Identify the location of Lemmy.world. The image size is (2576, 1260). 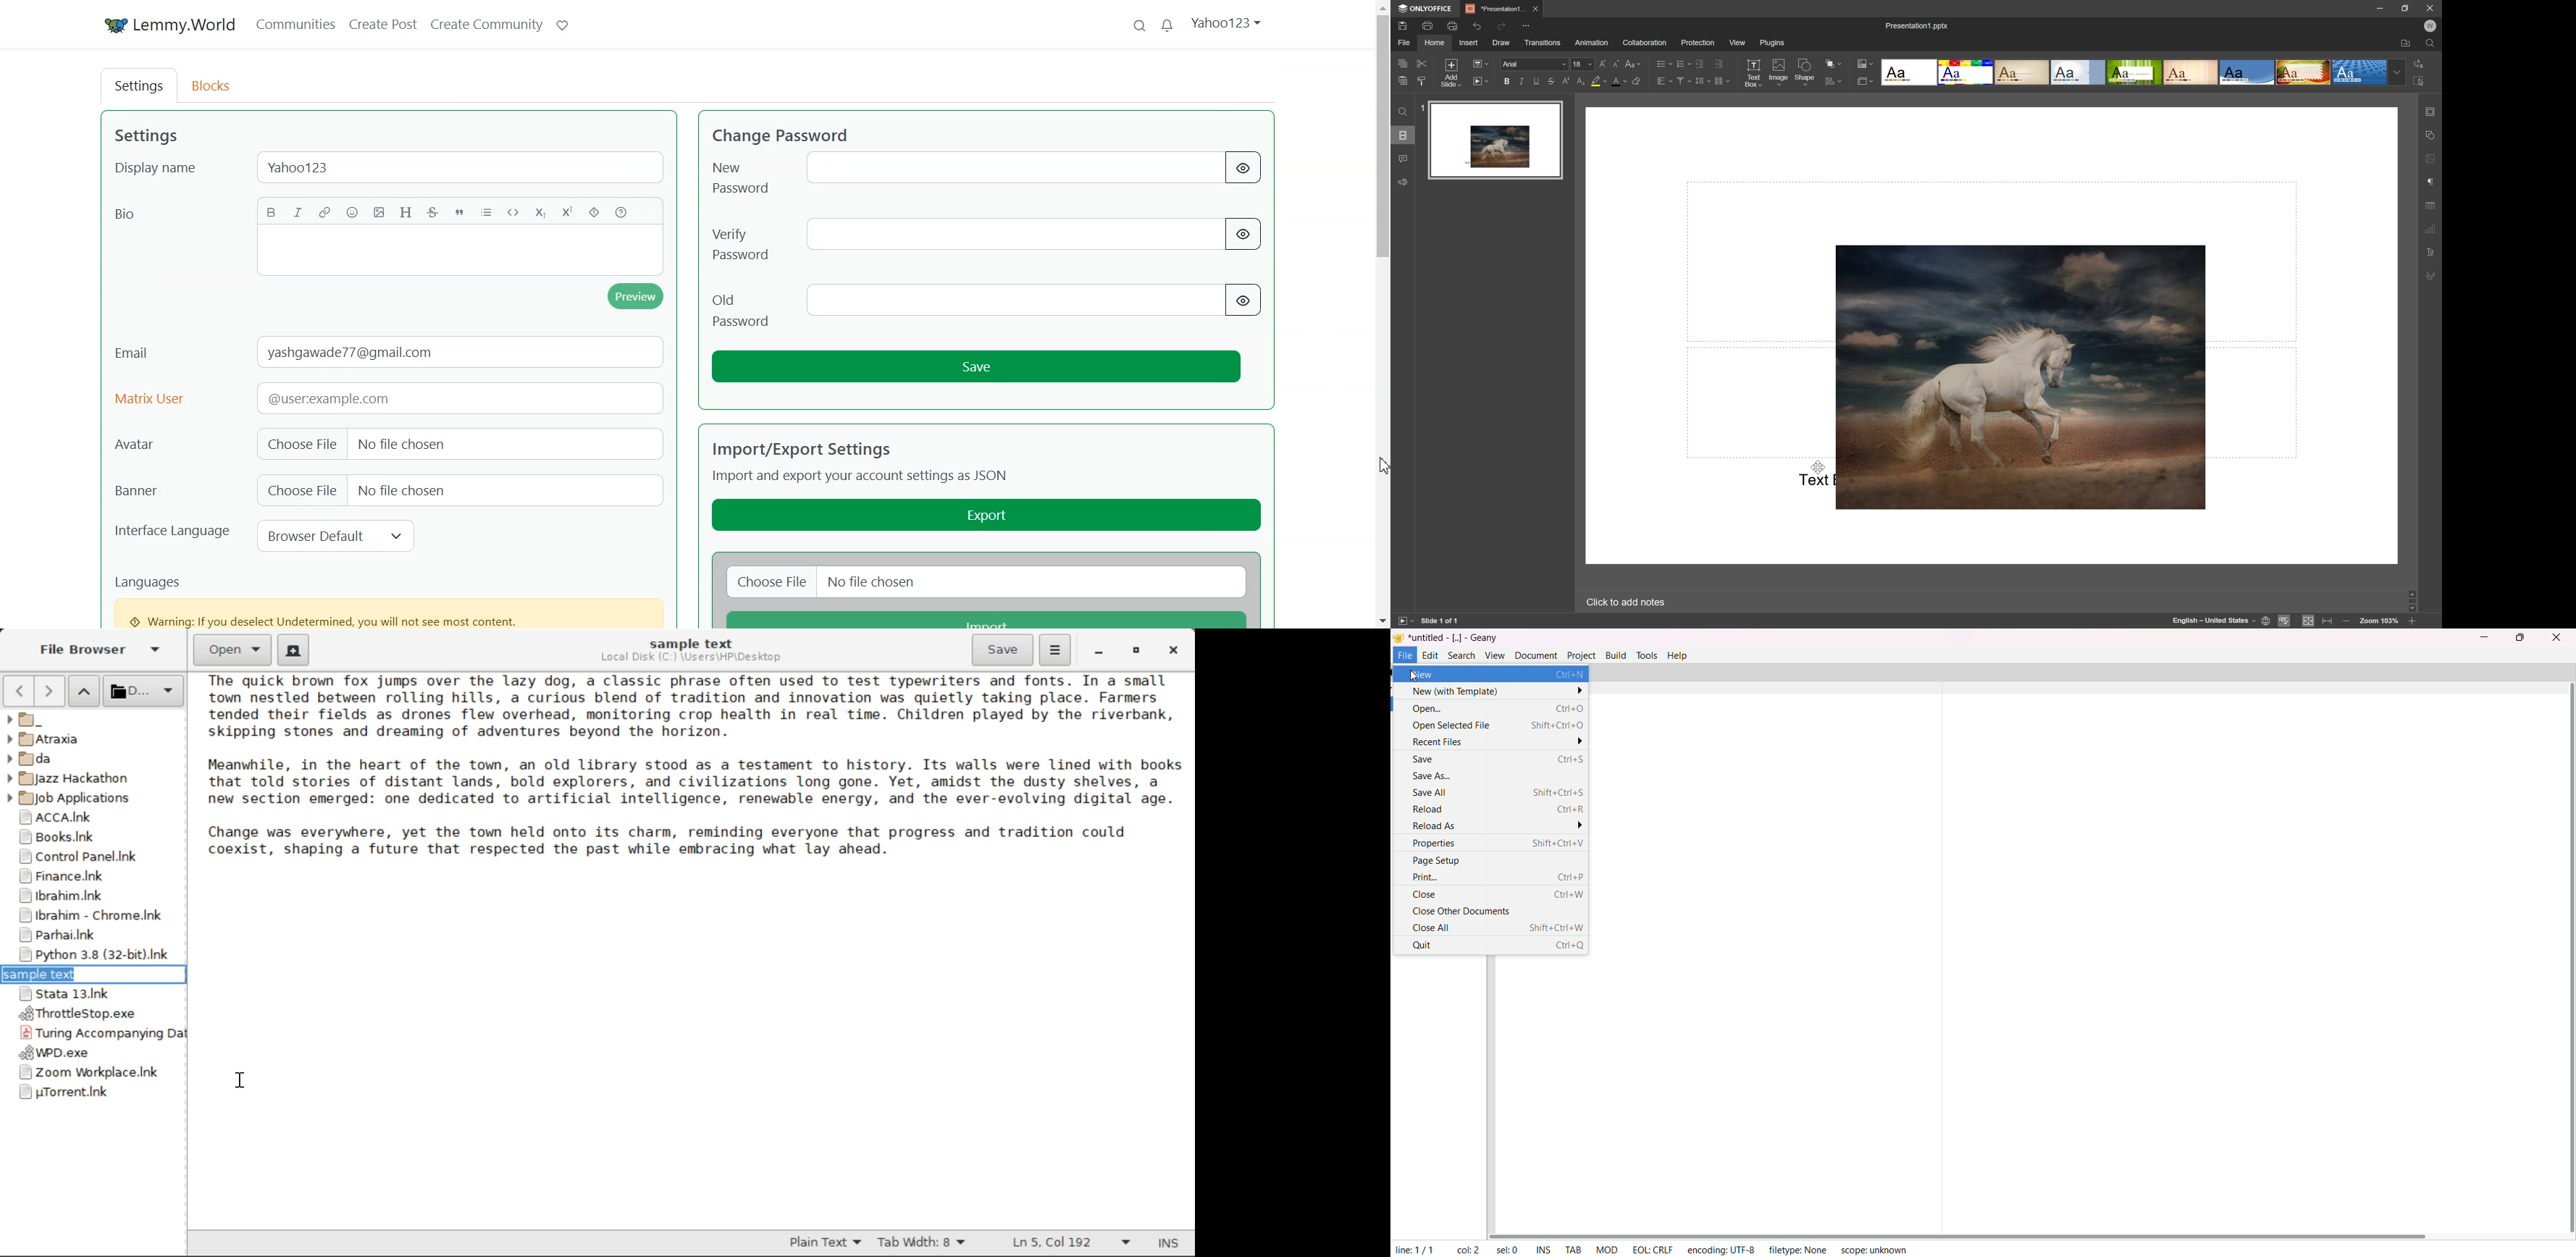
(166, 23).